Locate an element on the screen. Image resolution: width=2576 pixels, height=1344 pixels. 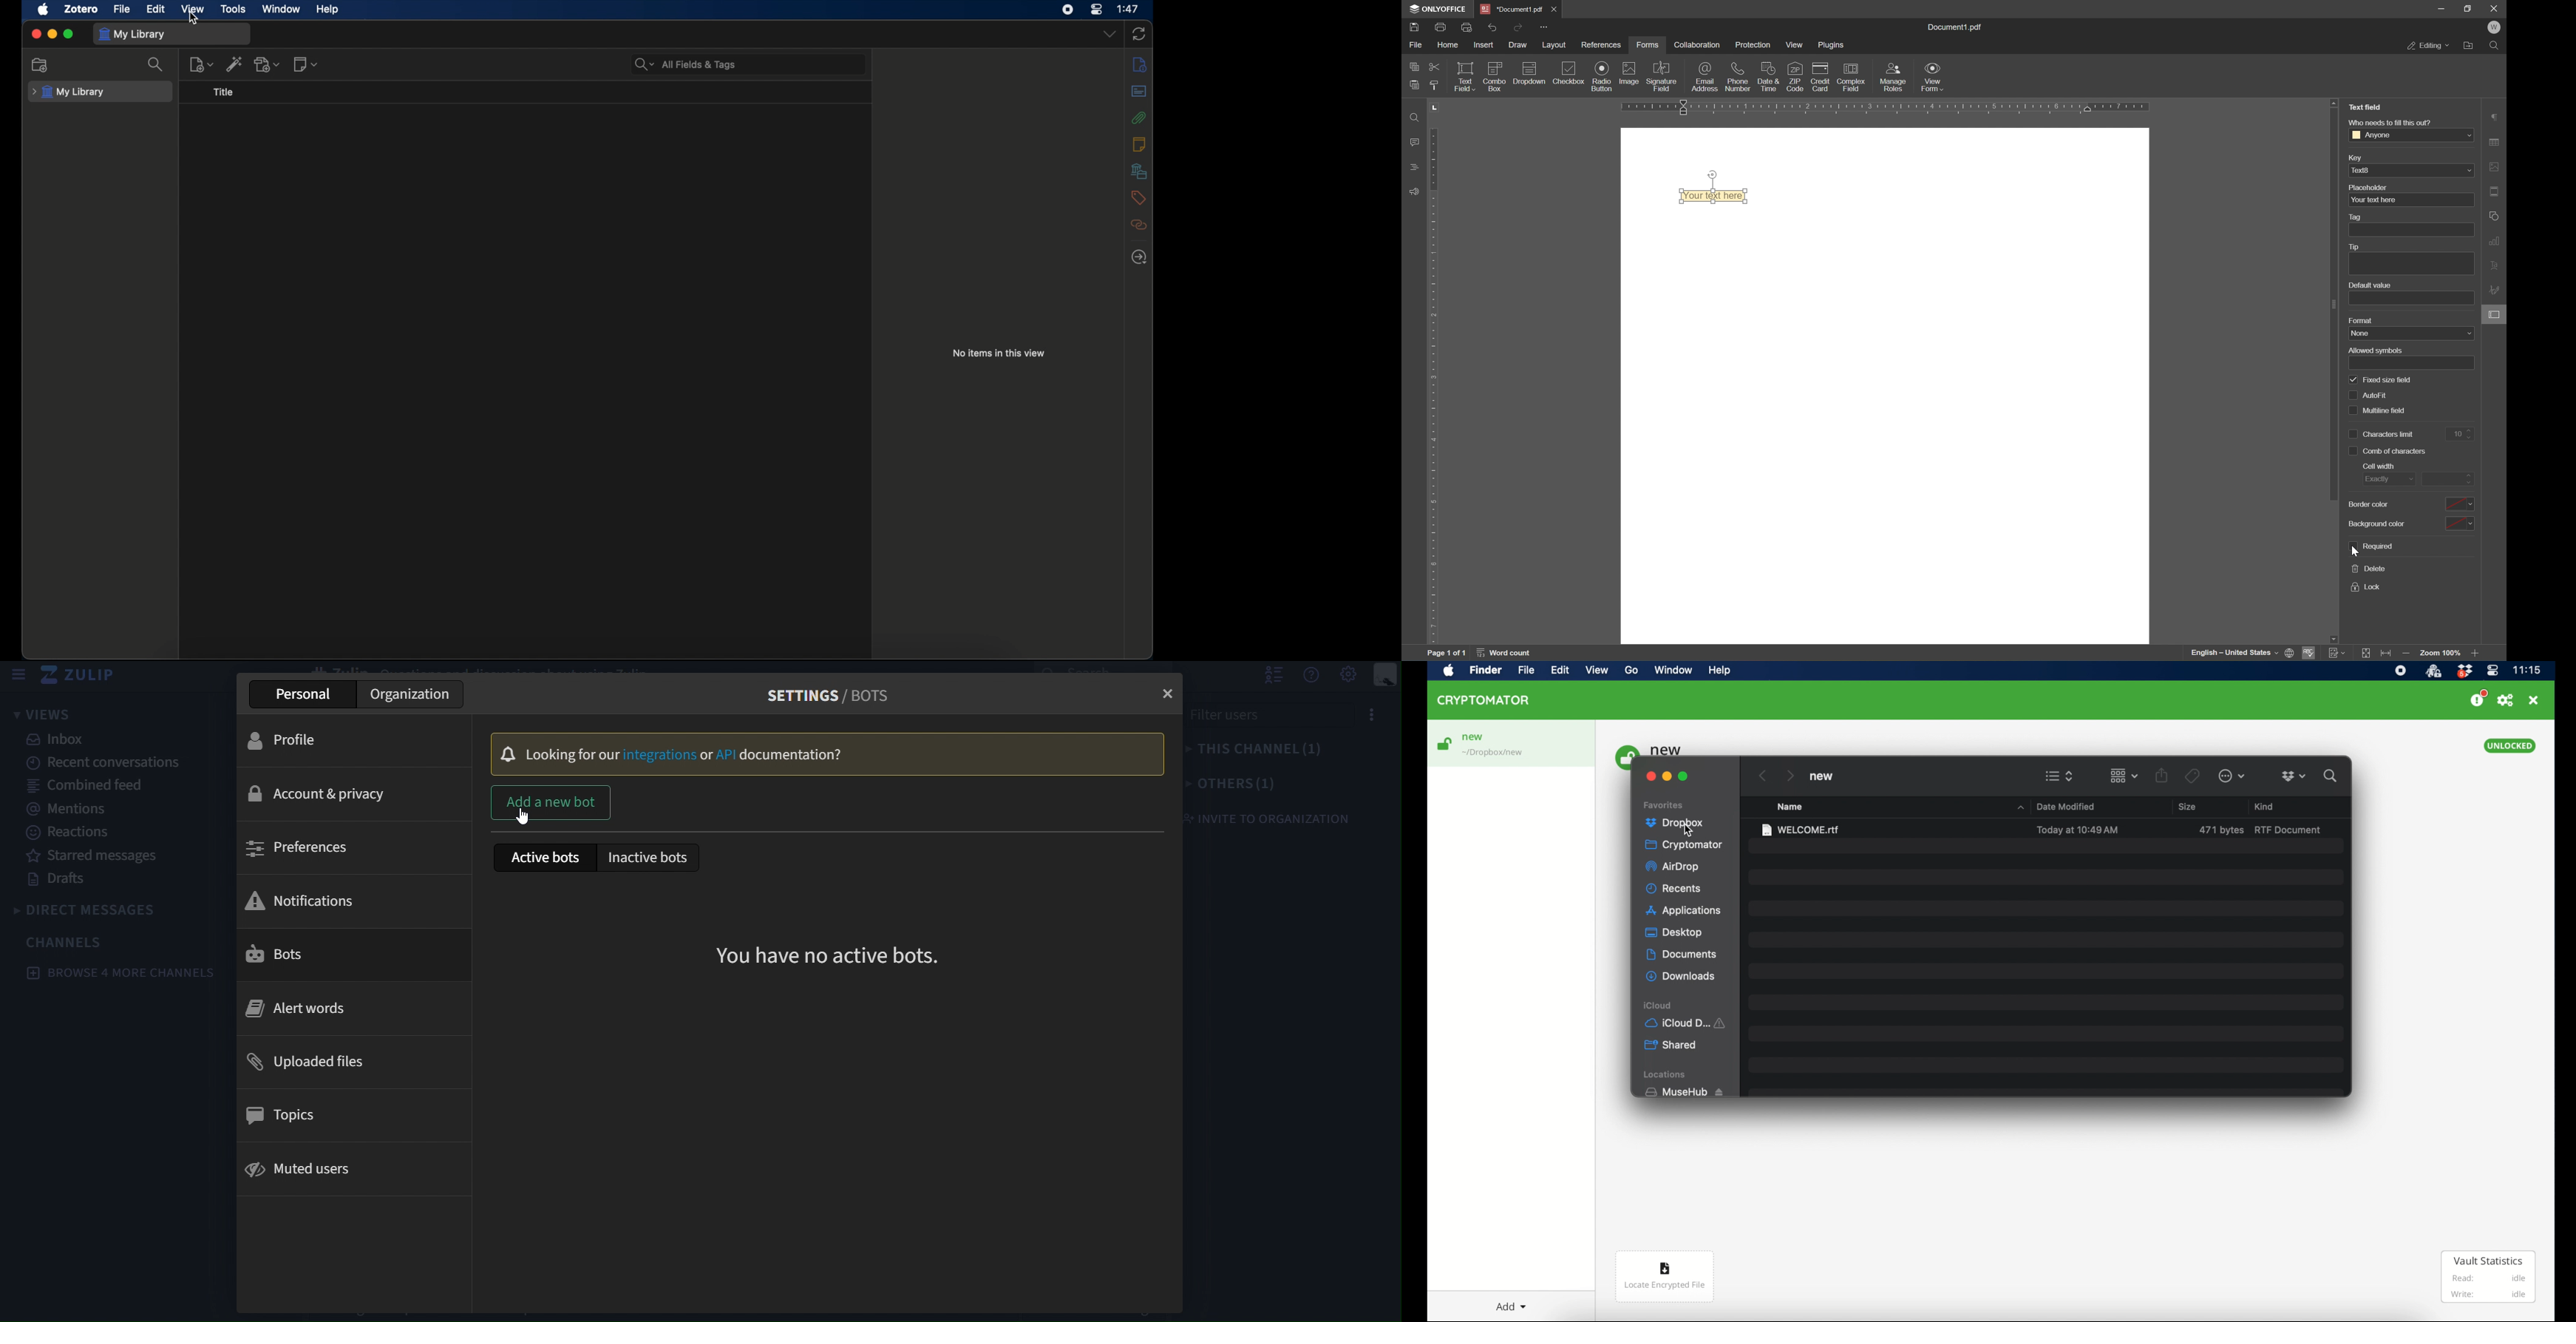
Looking for our is located at coordinates (574, 755).